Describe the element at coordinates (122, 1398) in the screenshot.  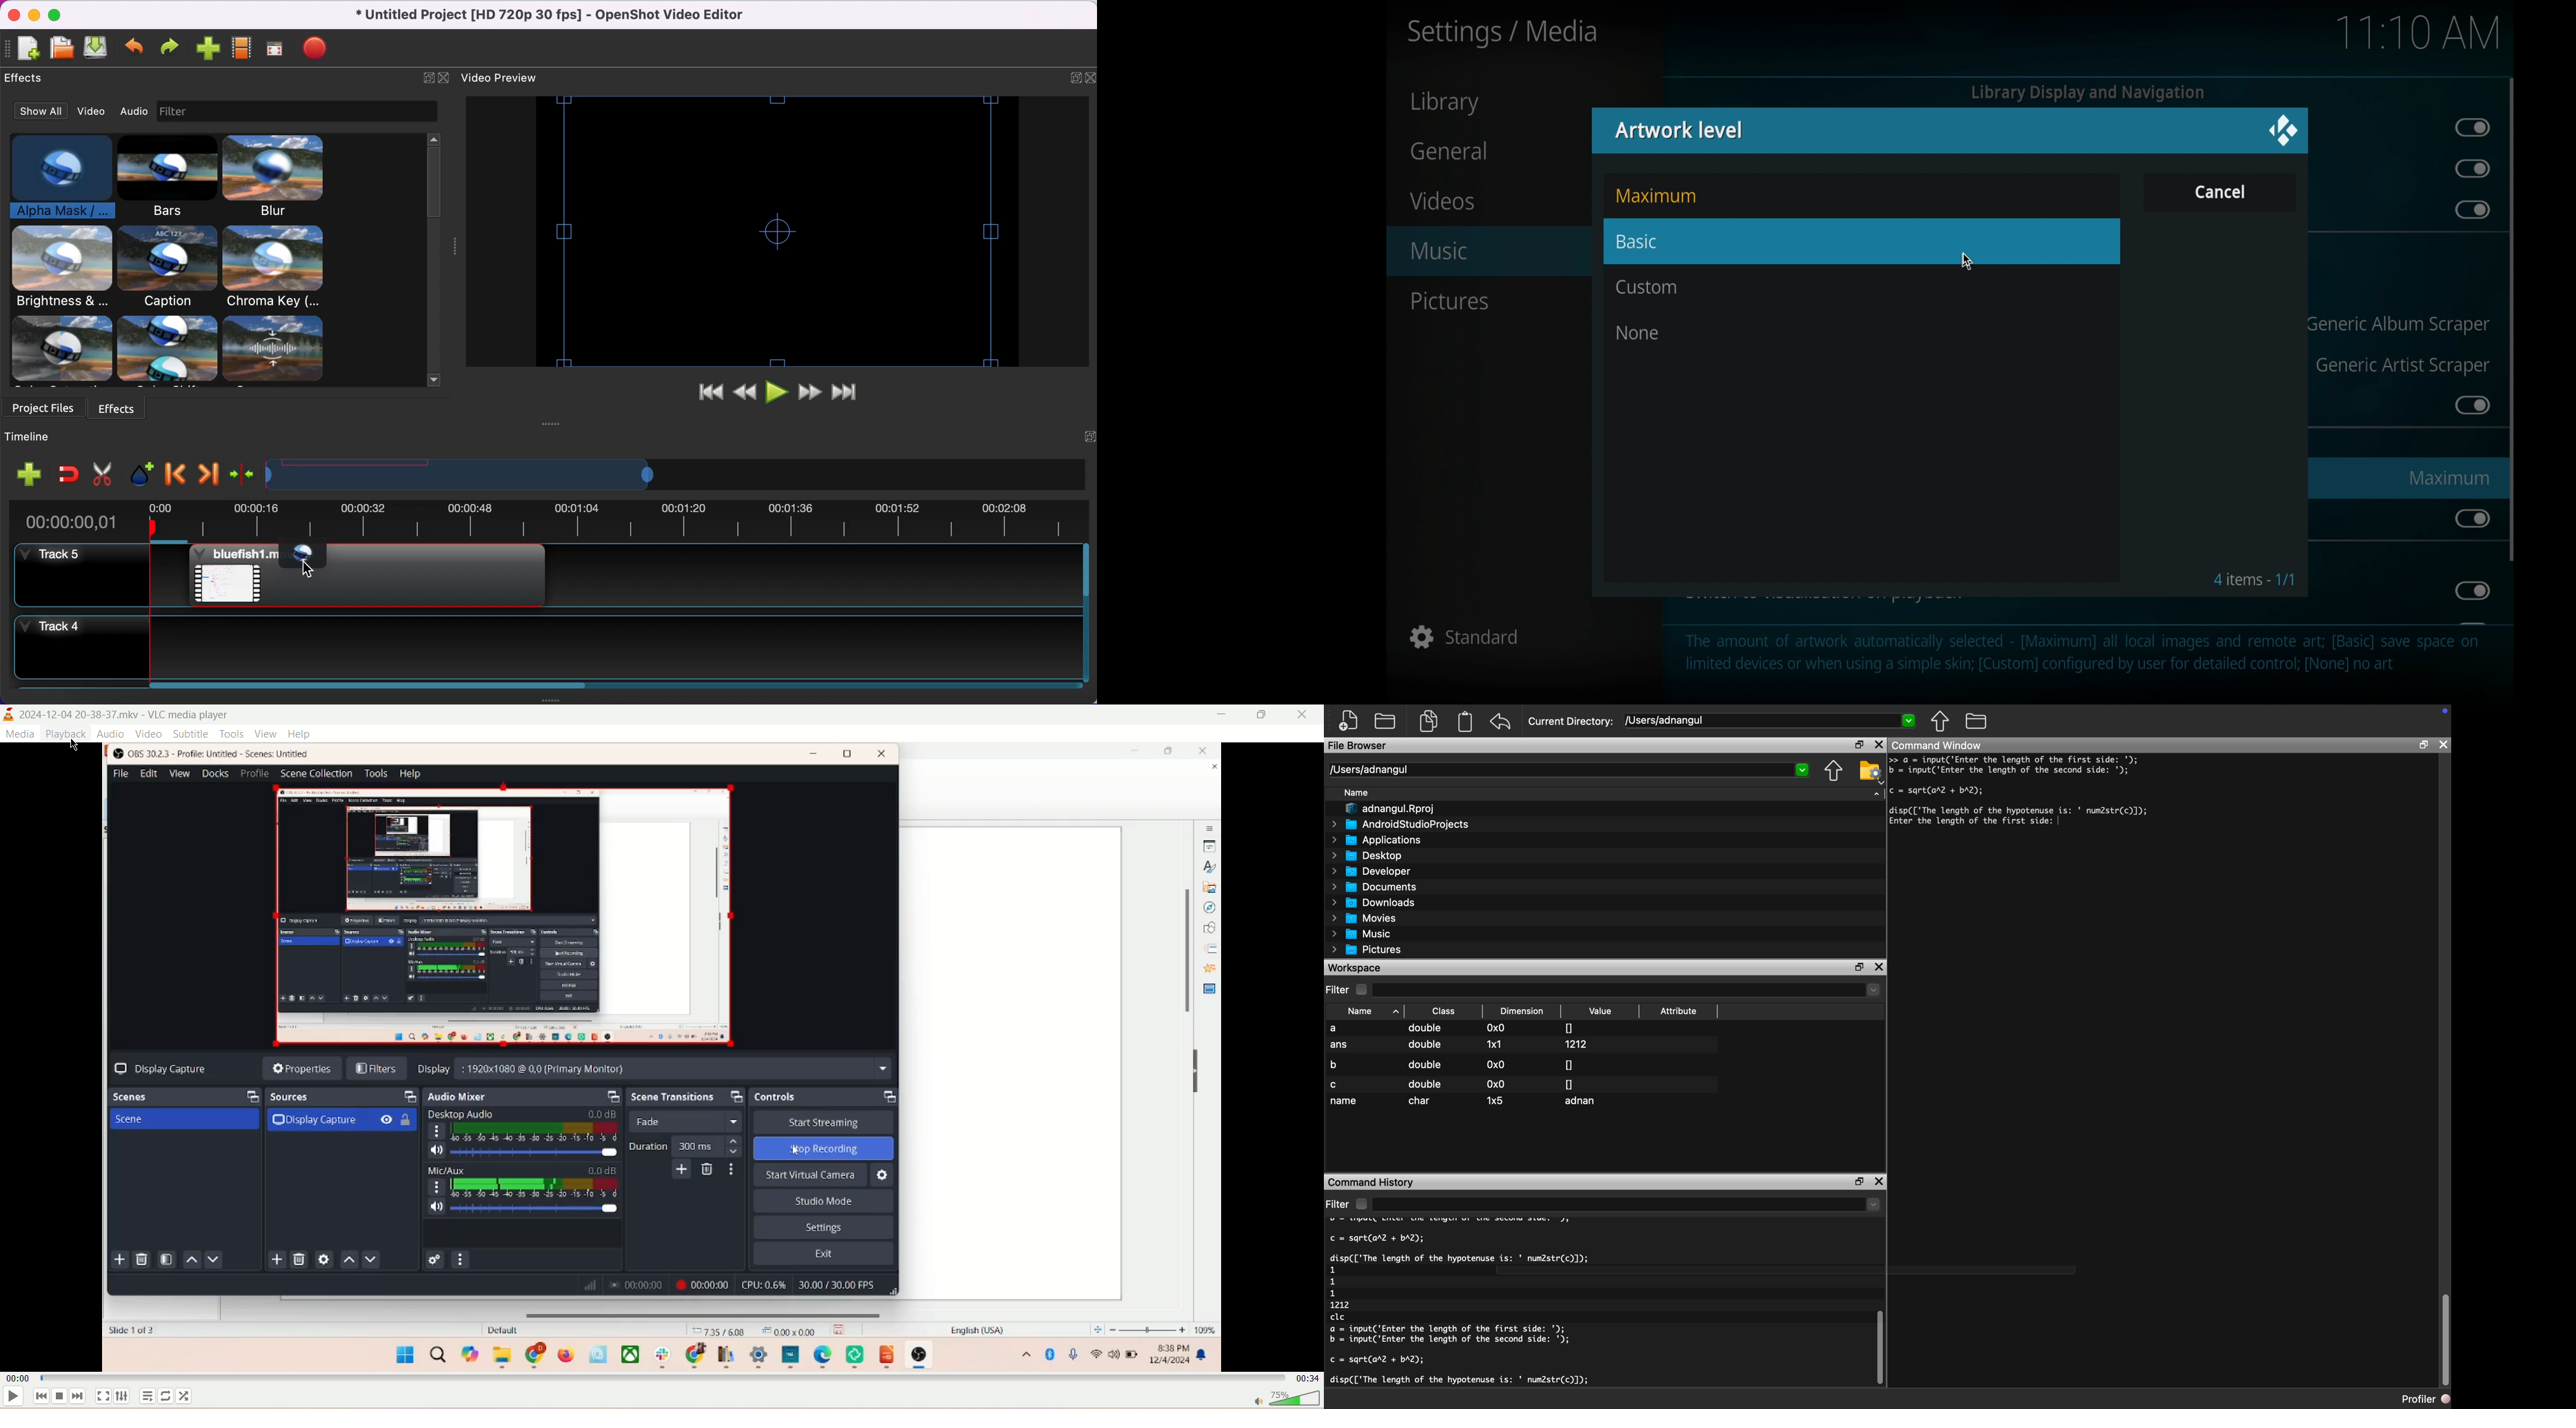
I see `extended settings` at that location.